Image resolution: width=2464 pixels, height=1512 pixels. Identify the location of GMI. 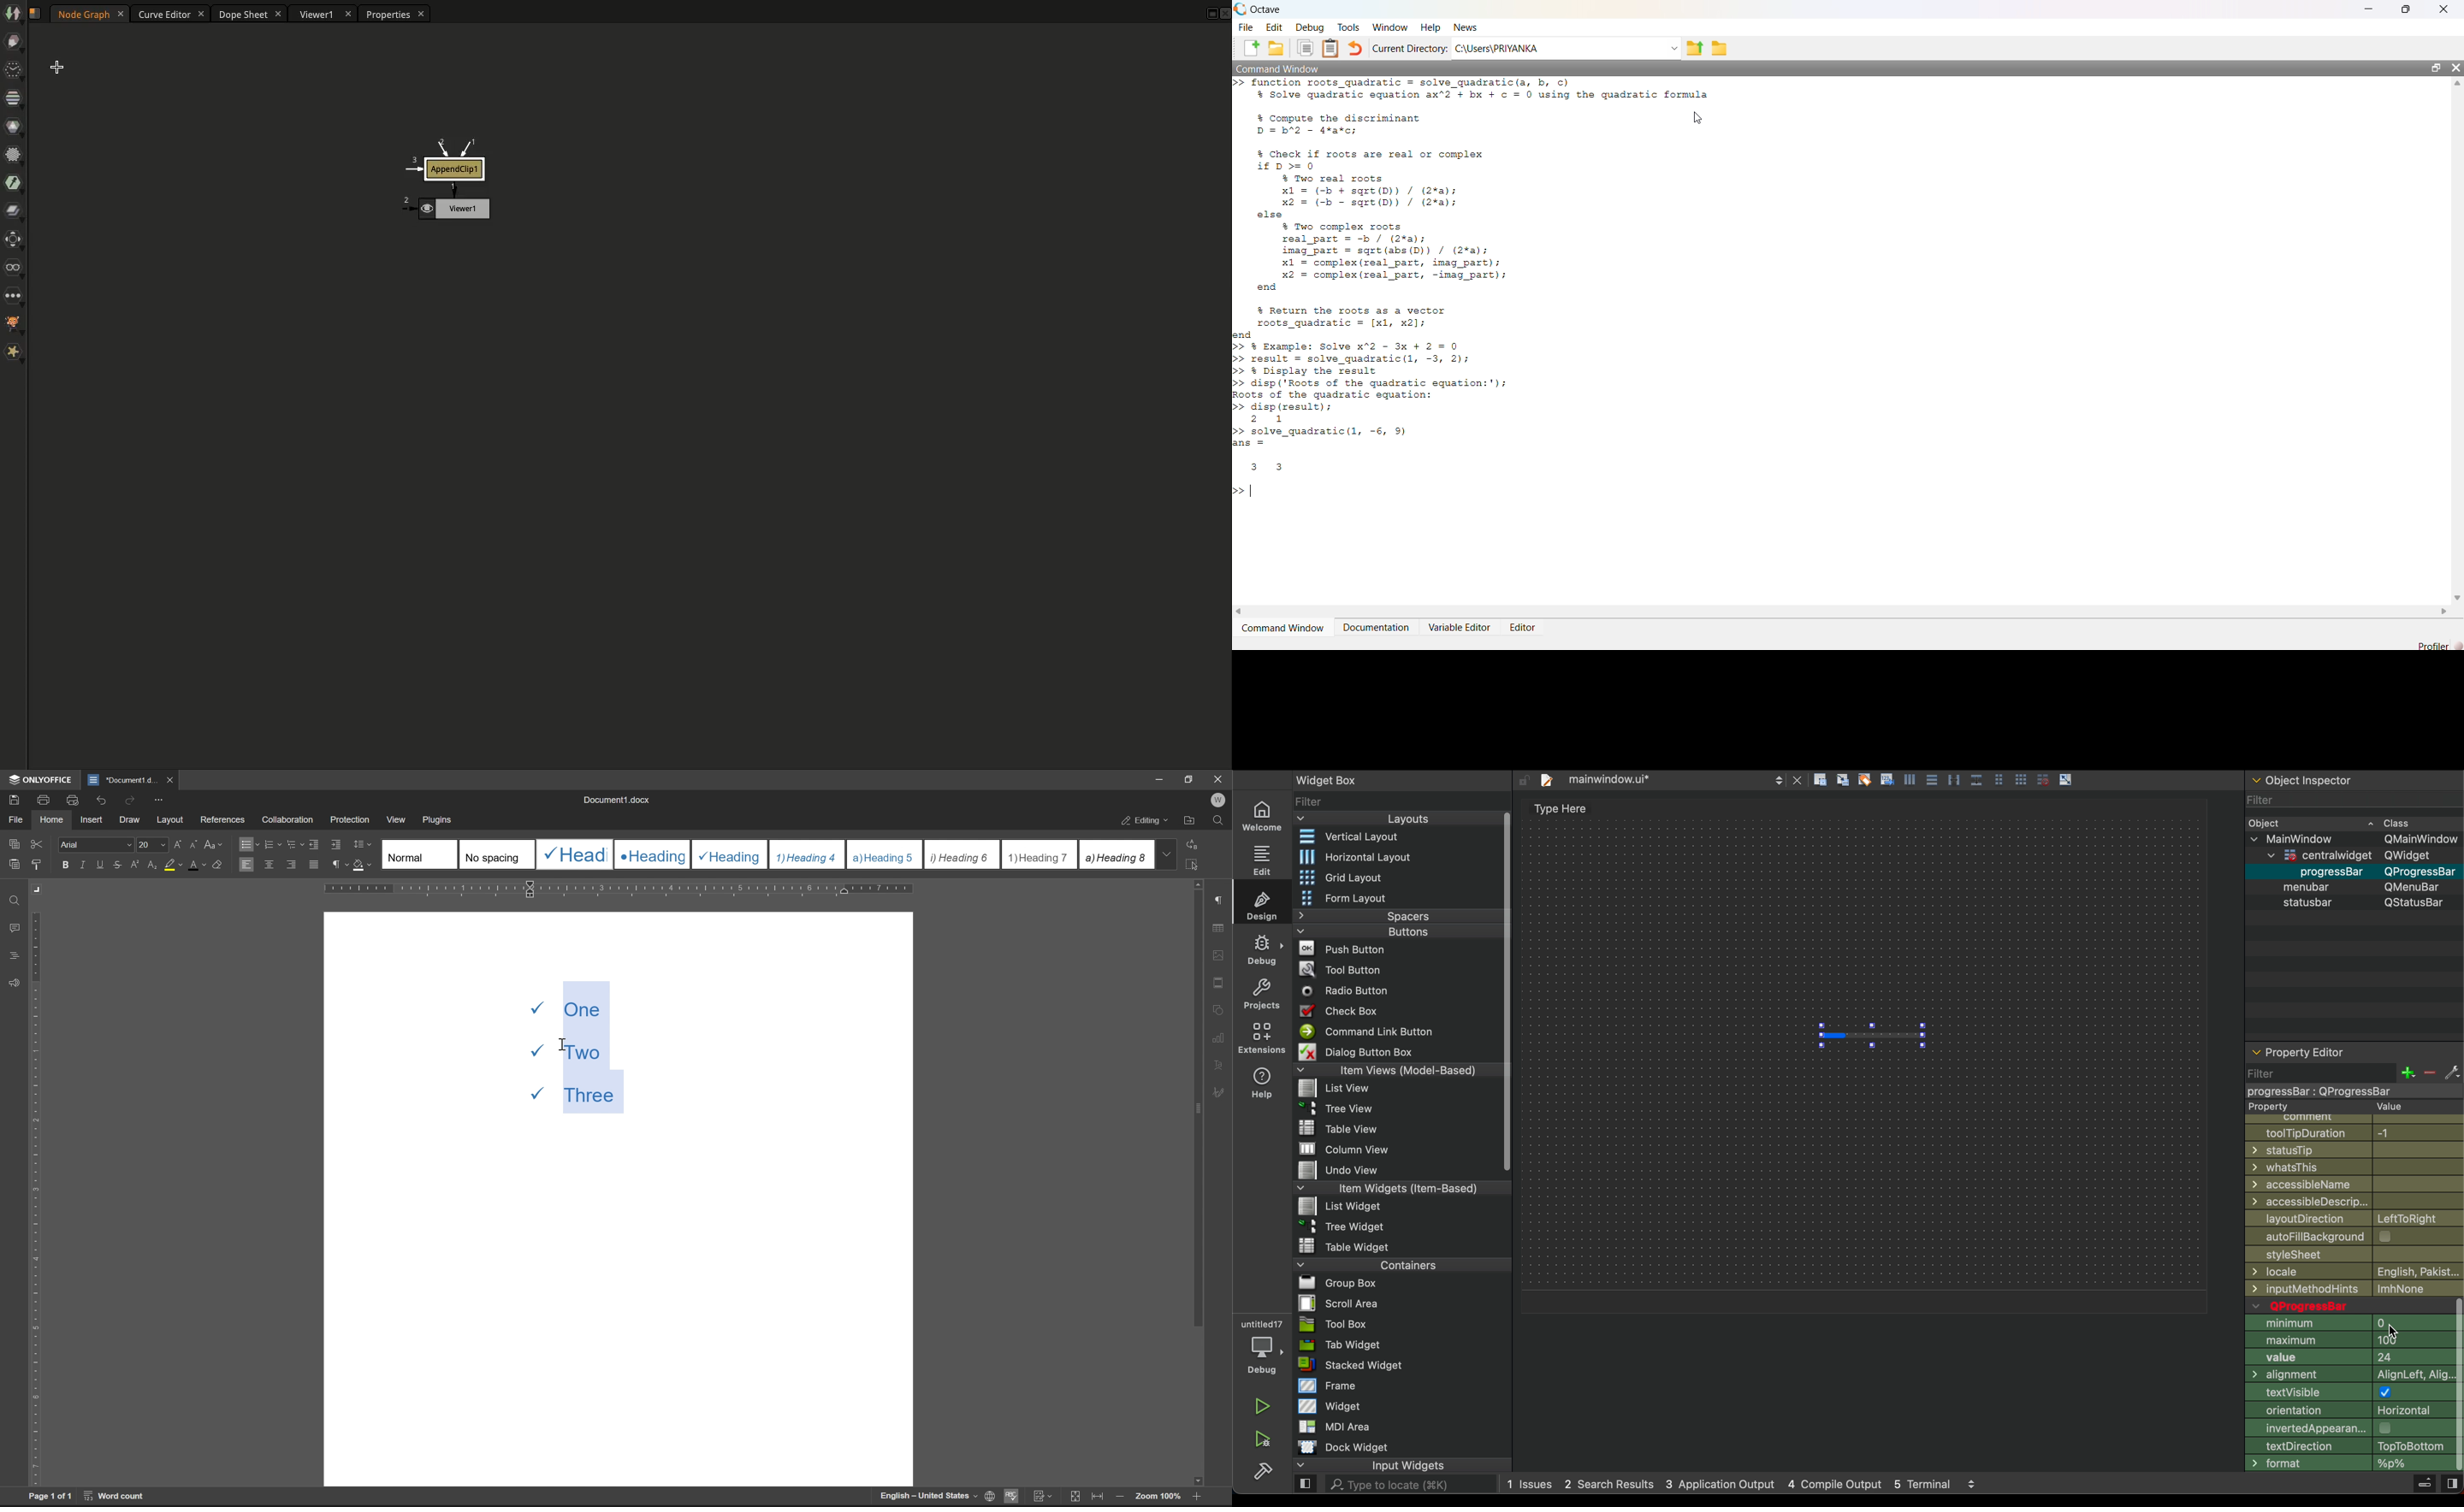
(15, 324).